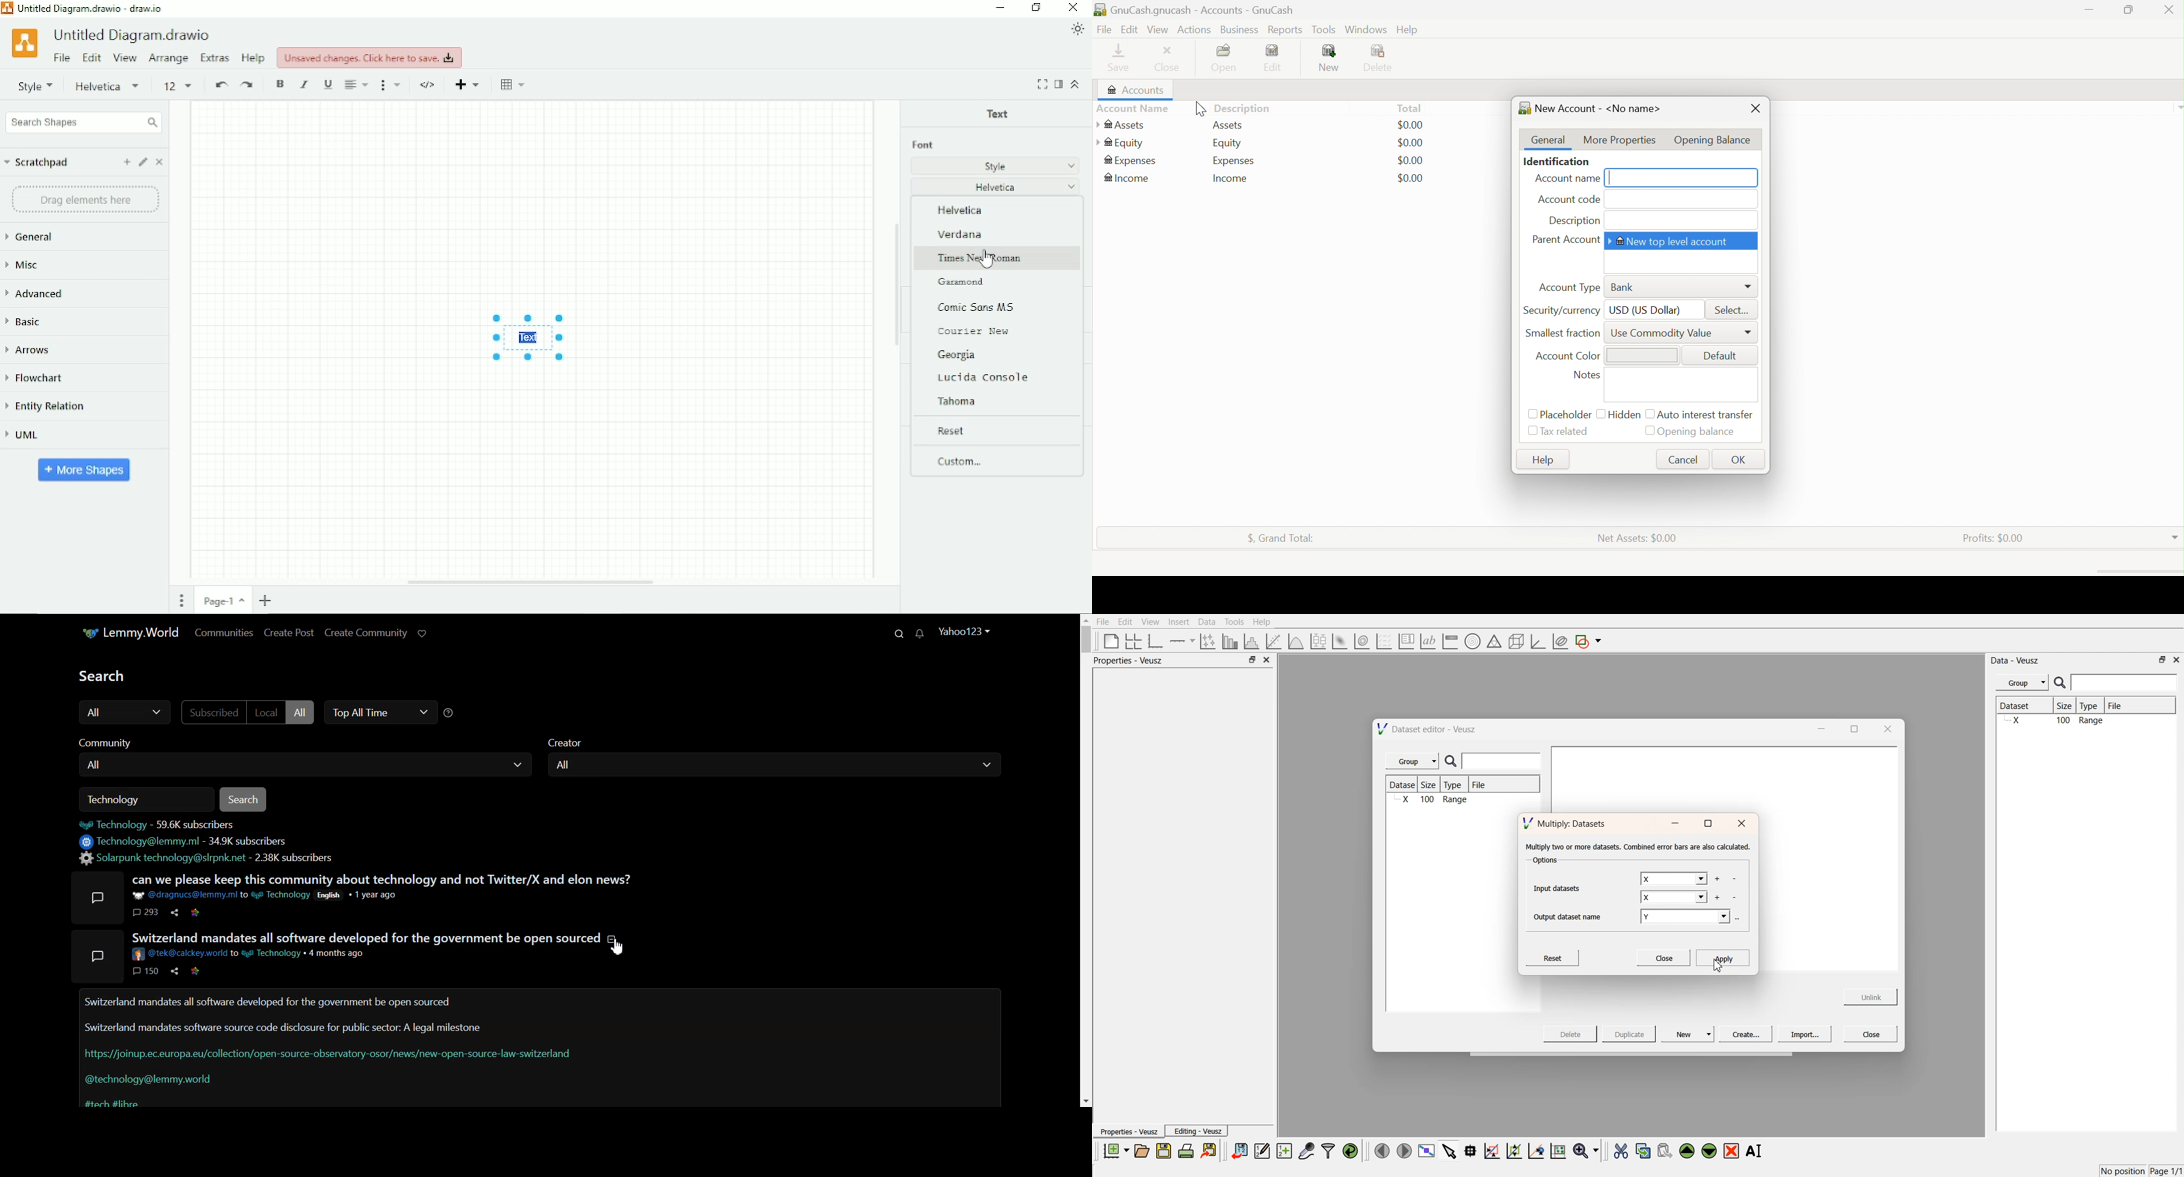  What do you see at coordinates (922, 145) in the screenshot?
I see `Font` at bounding box center [922, 145].